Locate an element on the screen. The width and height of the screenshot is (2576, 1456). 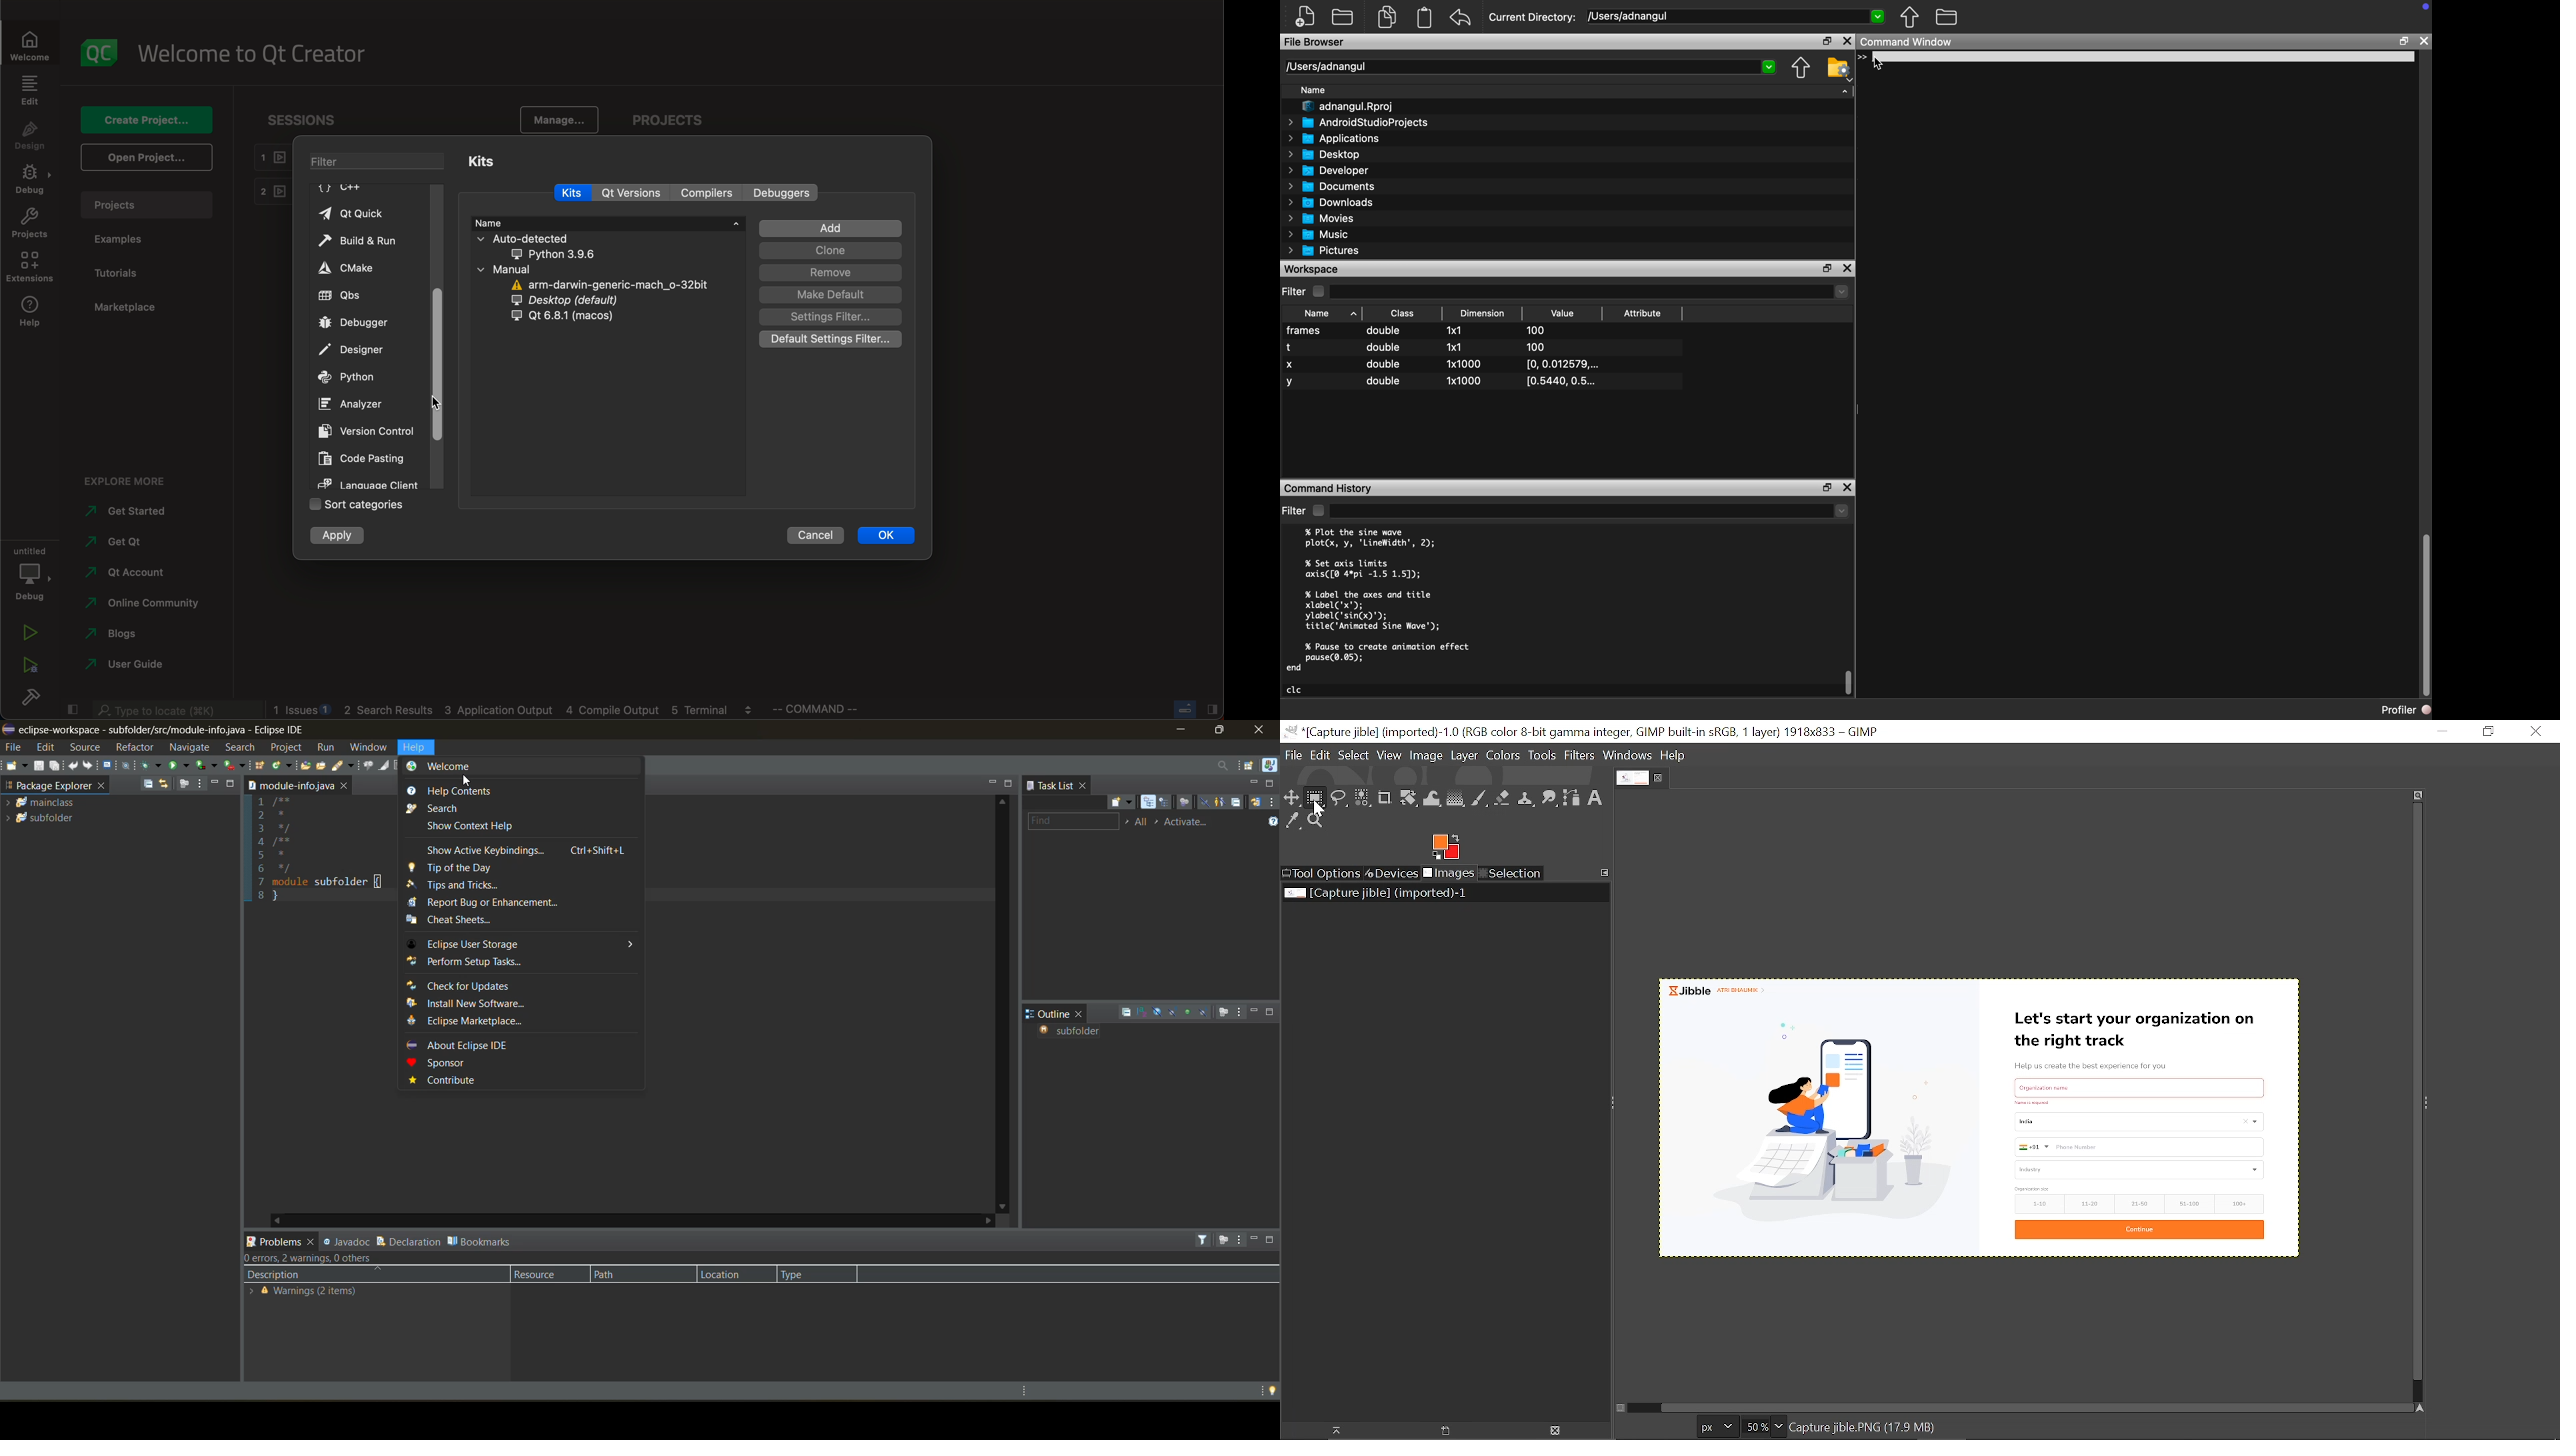
Navigate this window is located at coordinates (2419, 1407).